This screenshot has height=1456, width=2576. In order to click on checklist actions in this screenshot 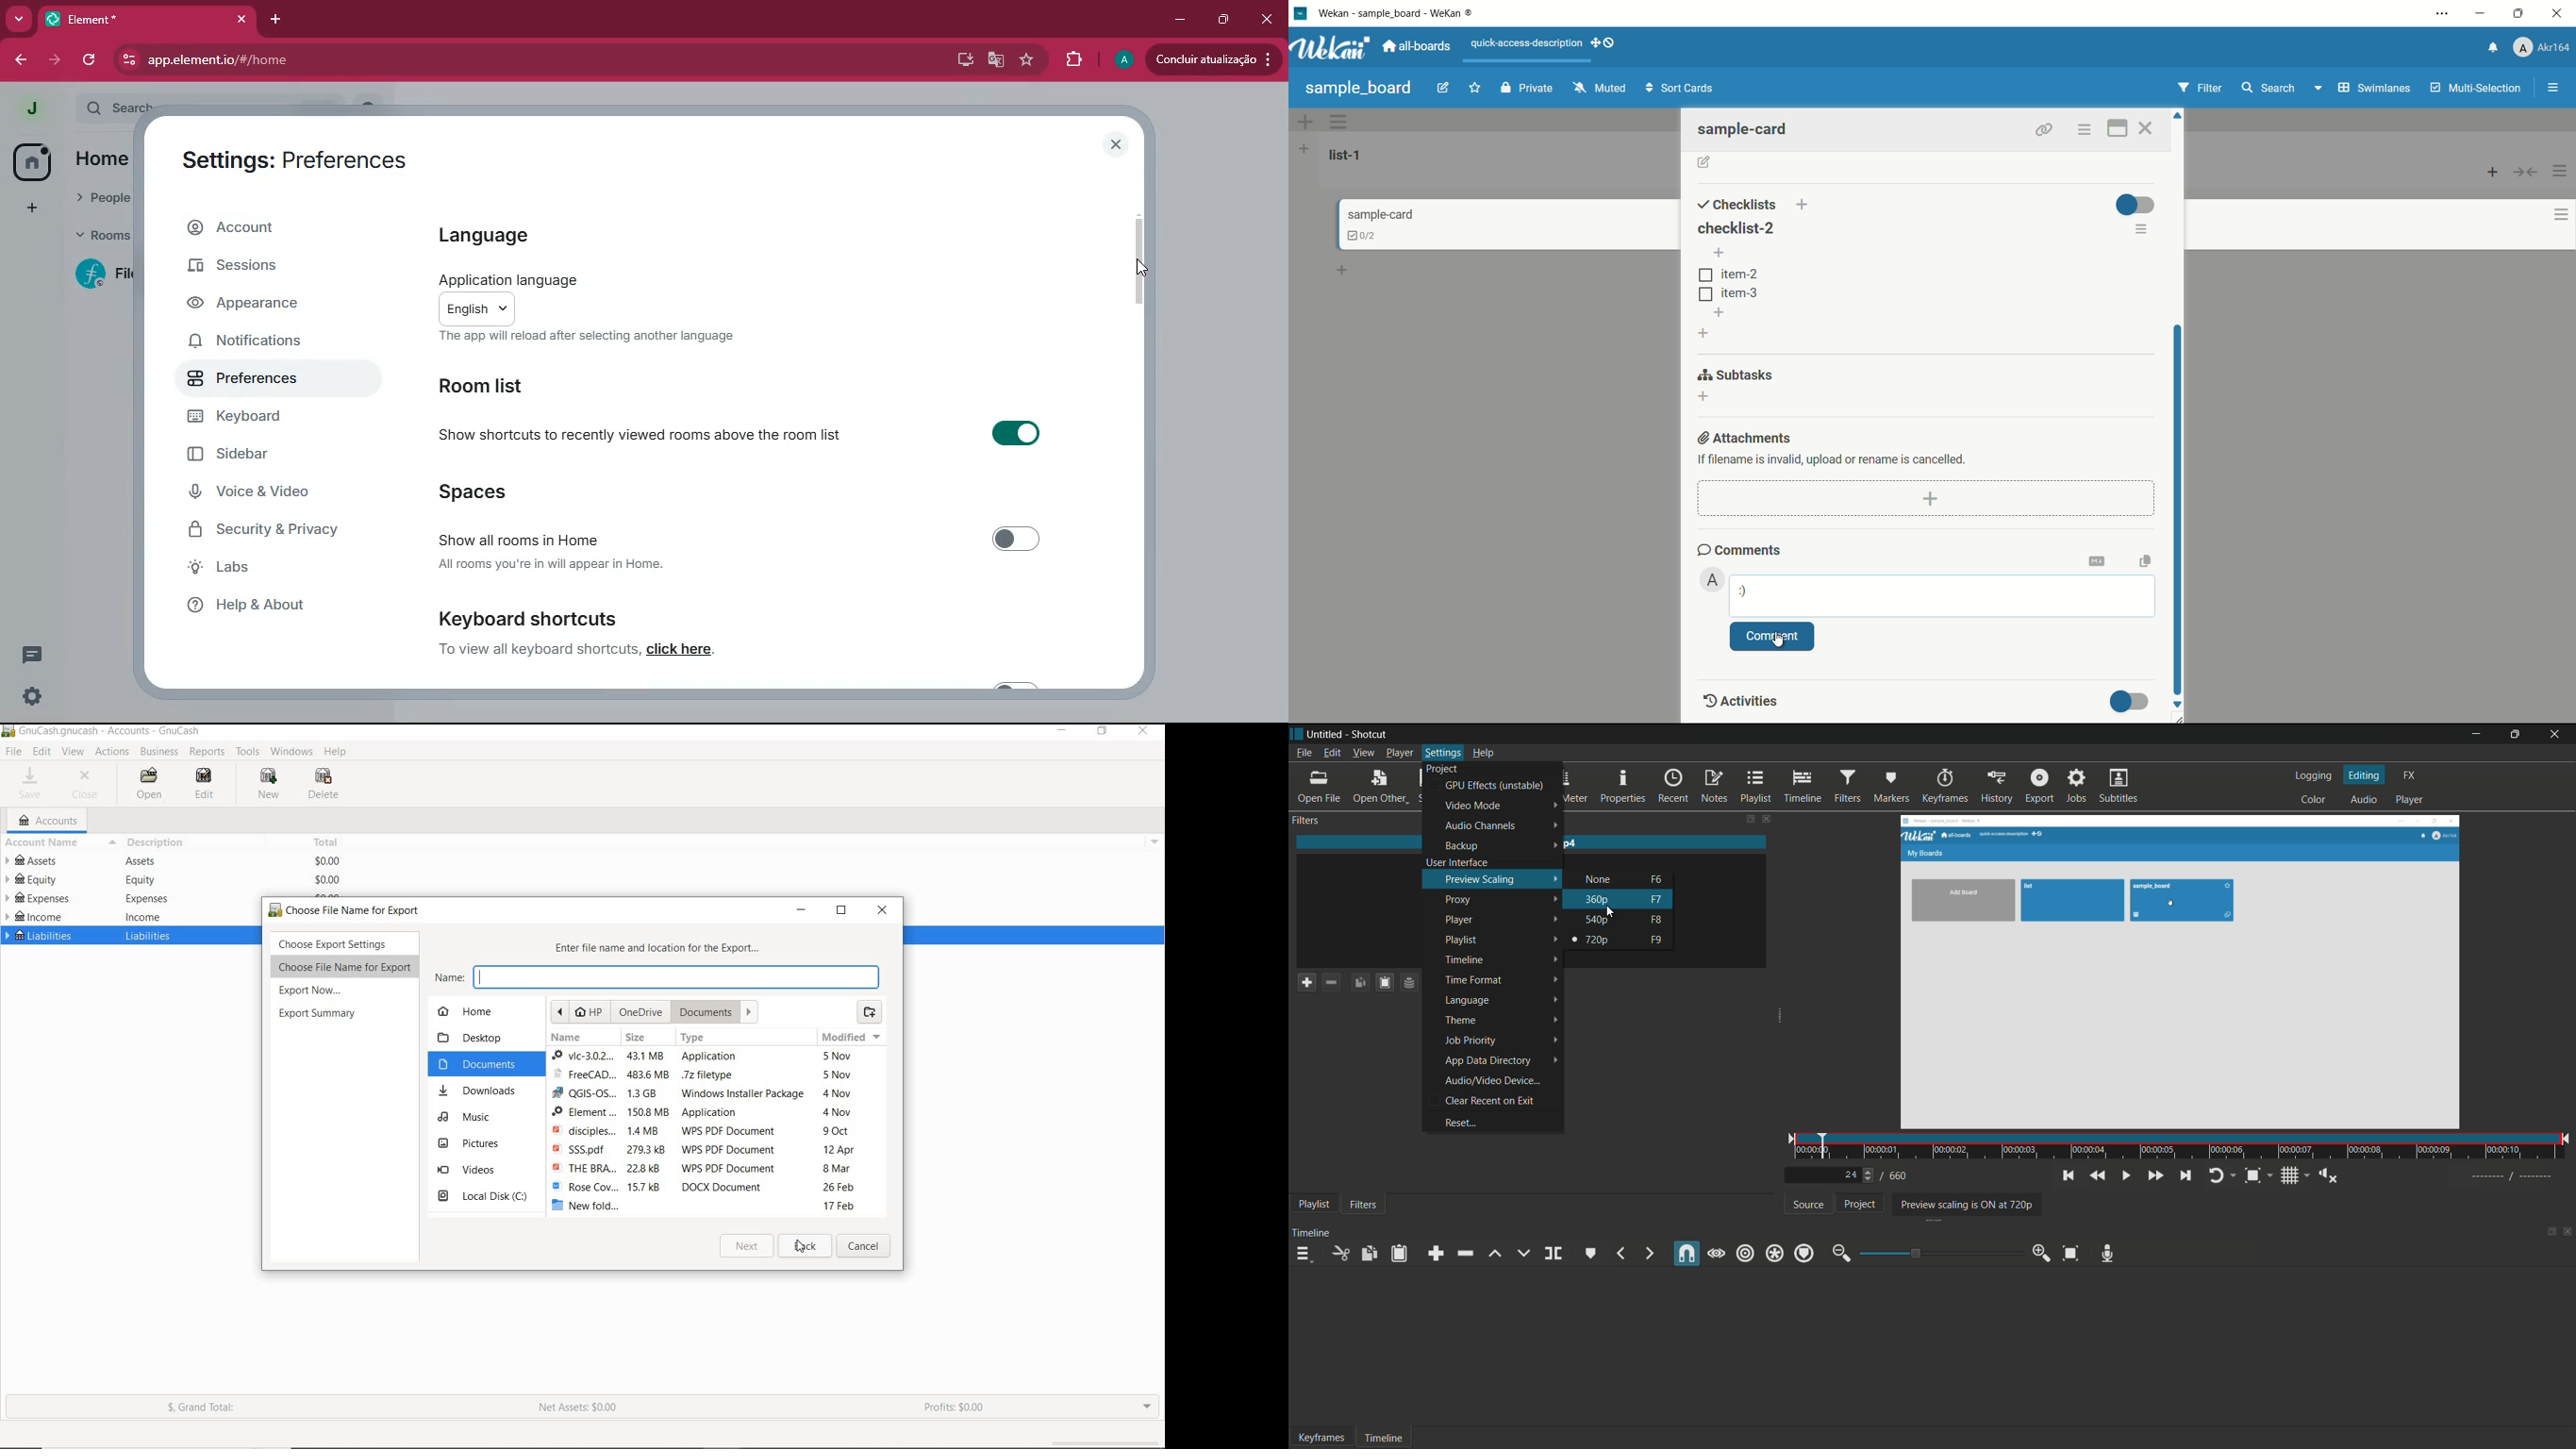, I will do `click(2142, 231)`.